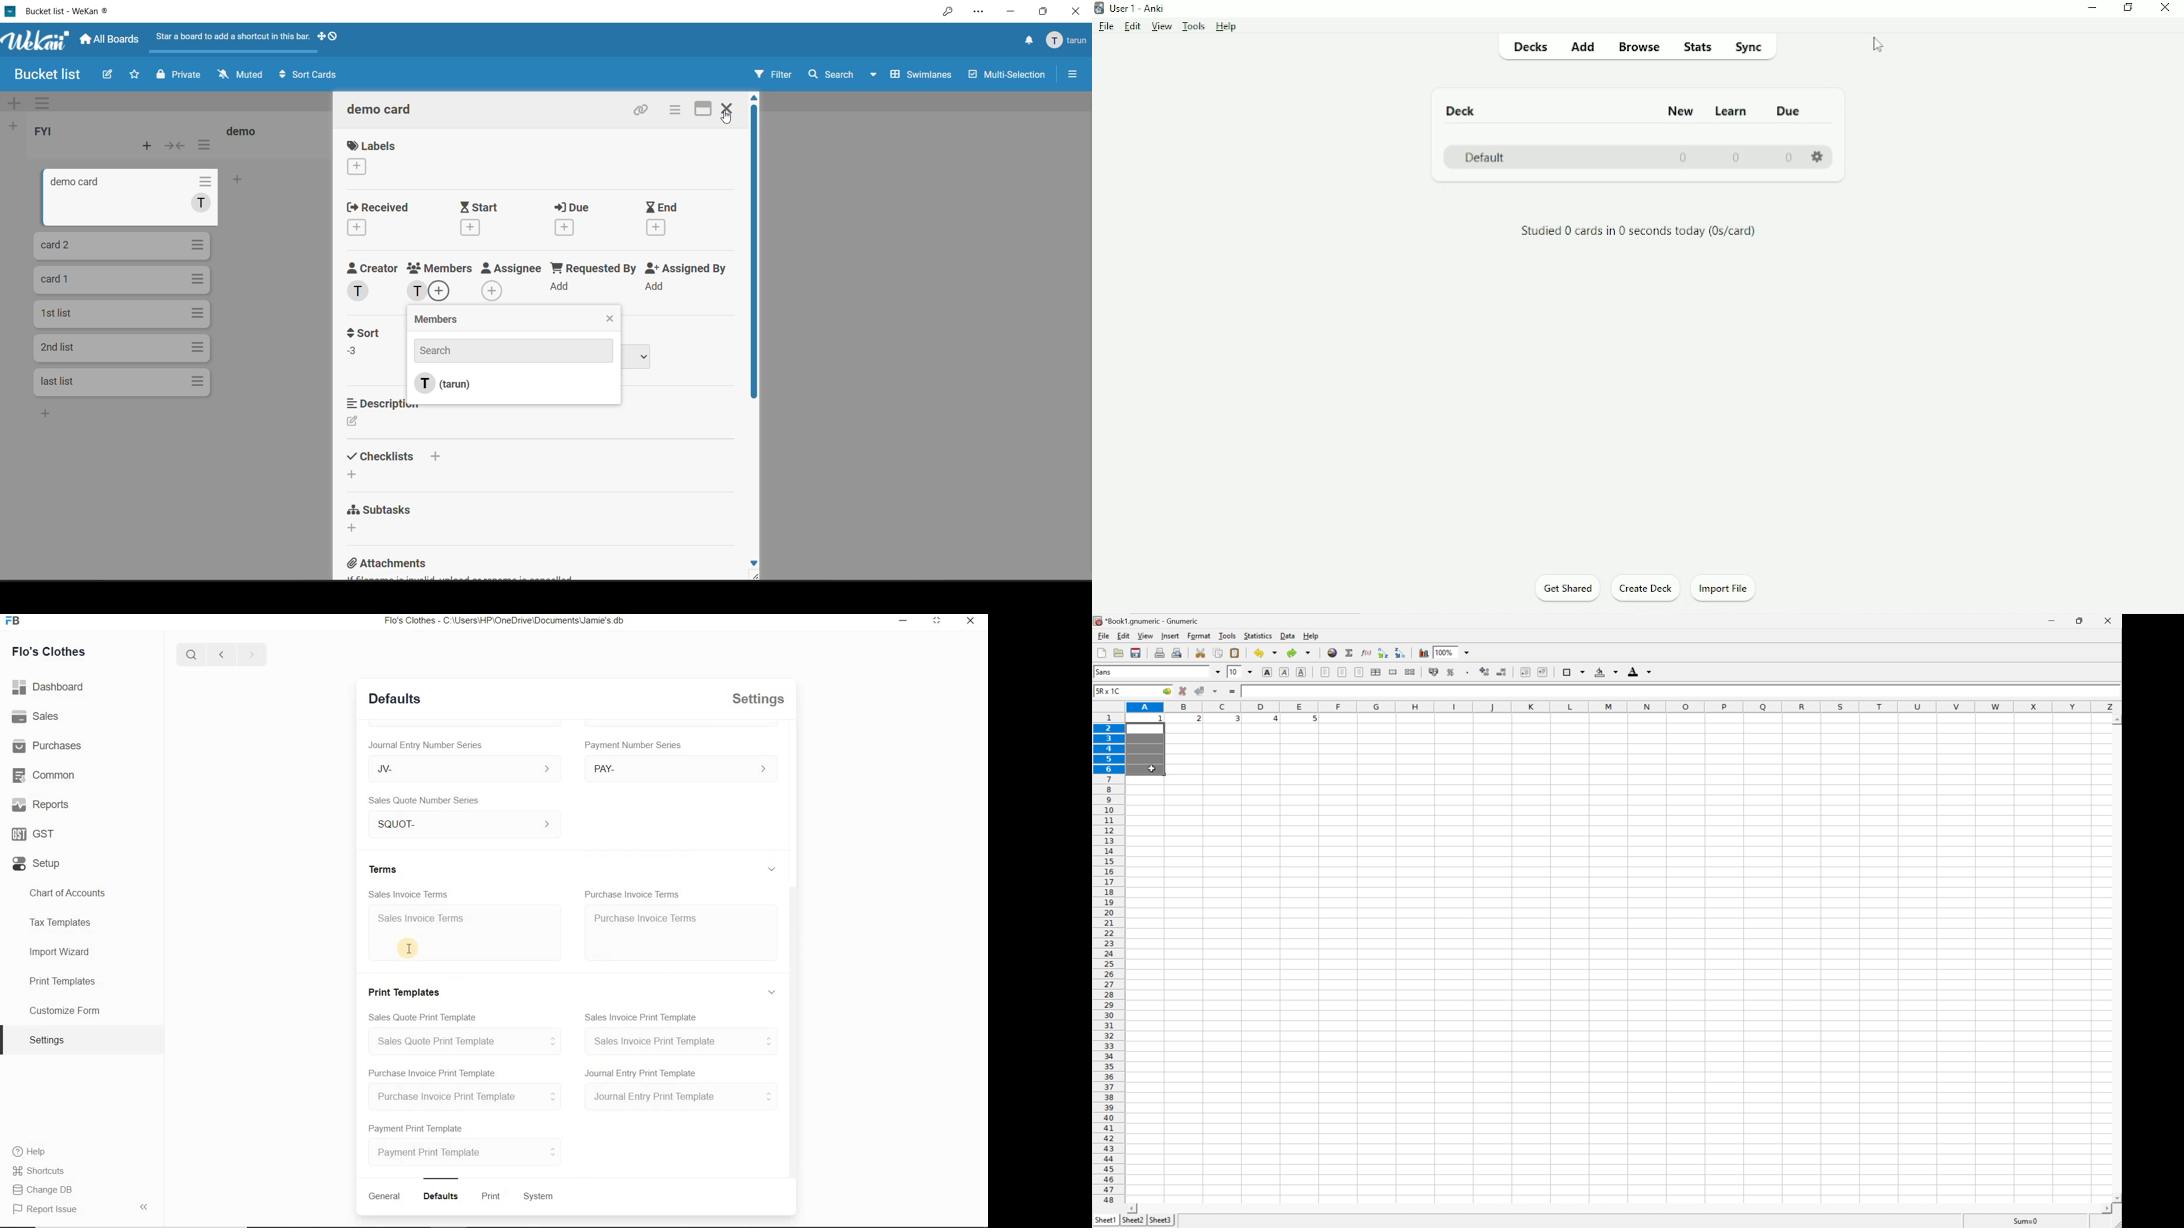  Describe the element at coordinates (1383, 651) in the screenshot. I see `Sort the selected region in ascending order based on the first column selected` at that location.